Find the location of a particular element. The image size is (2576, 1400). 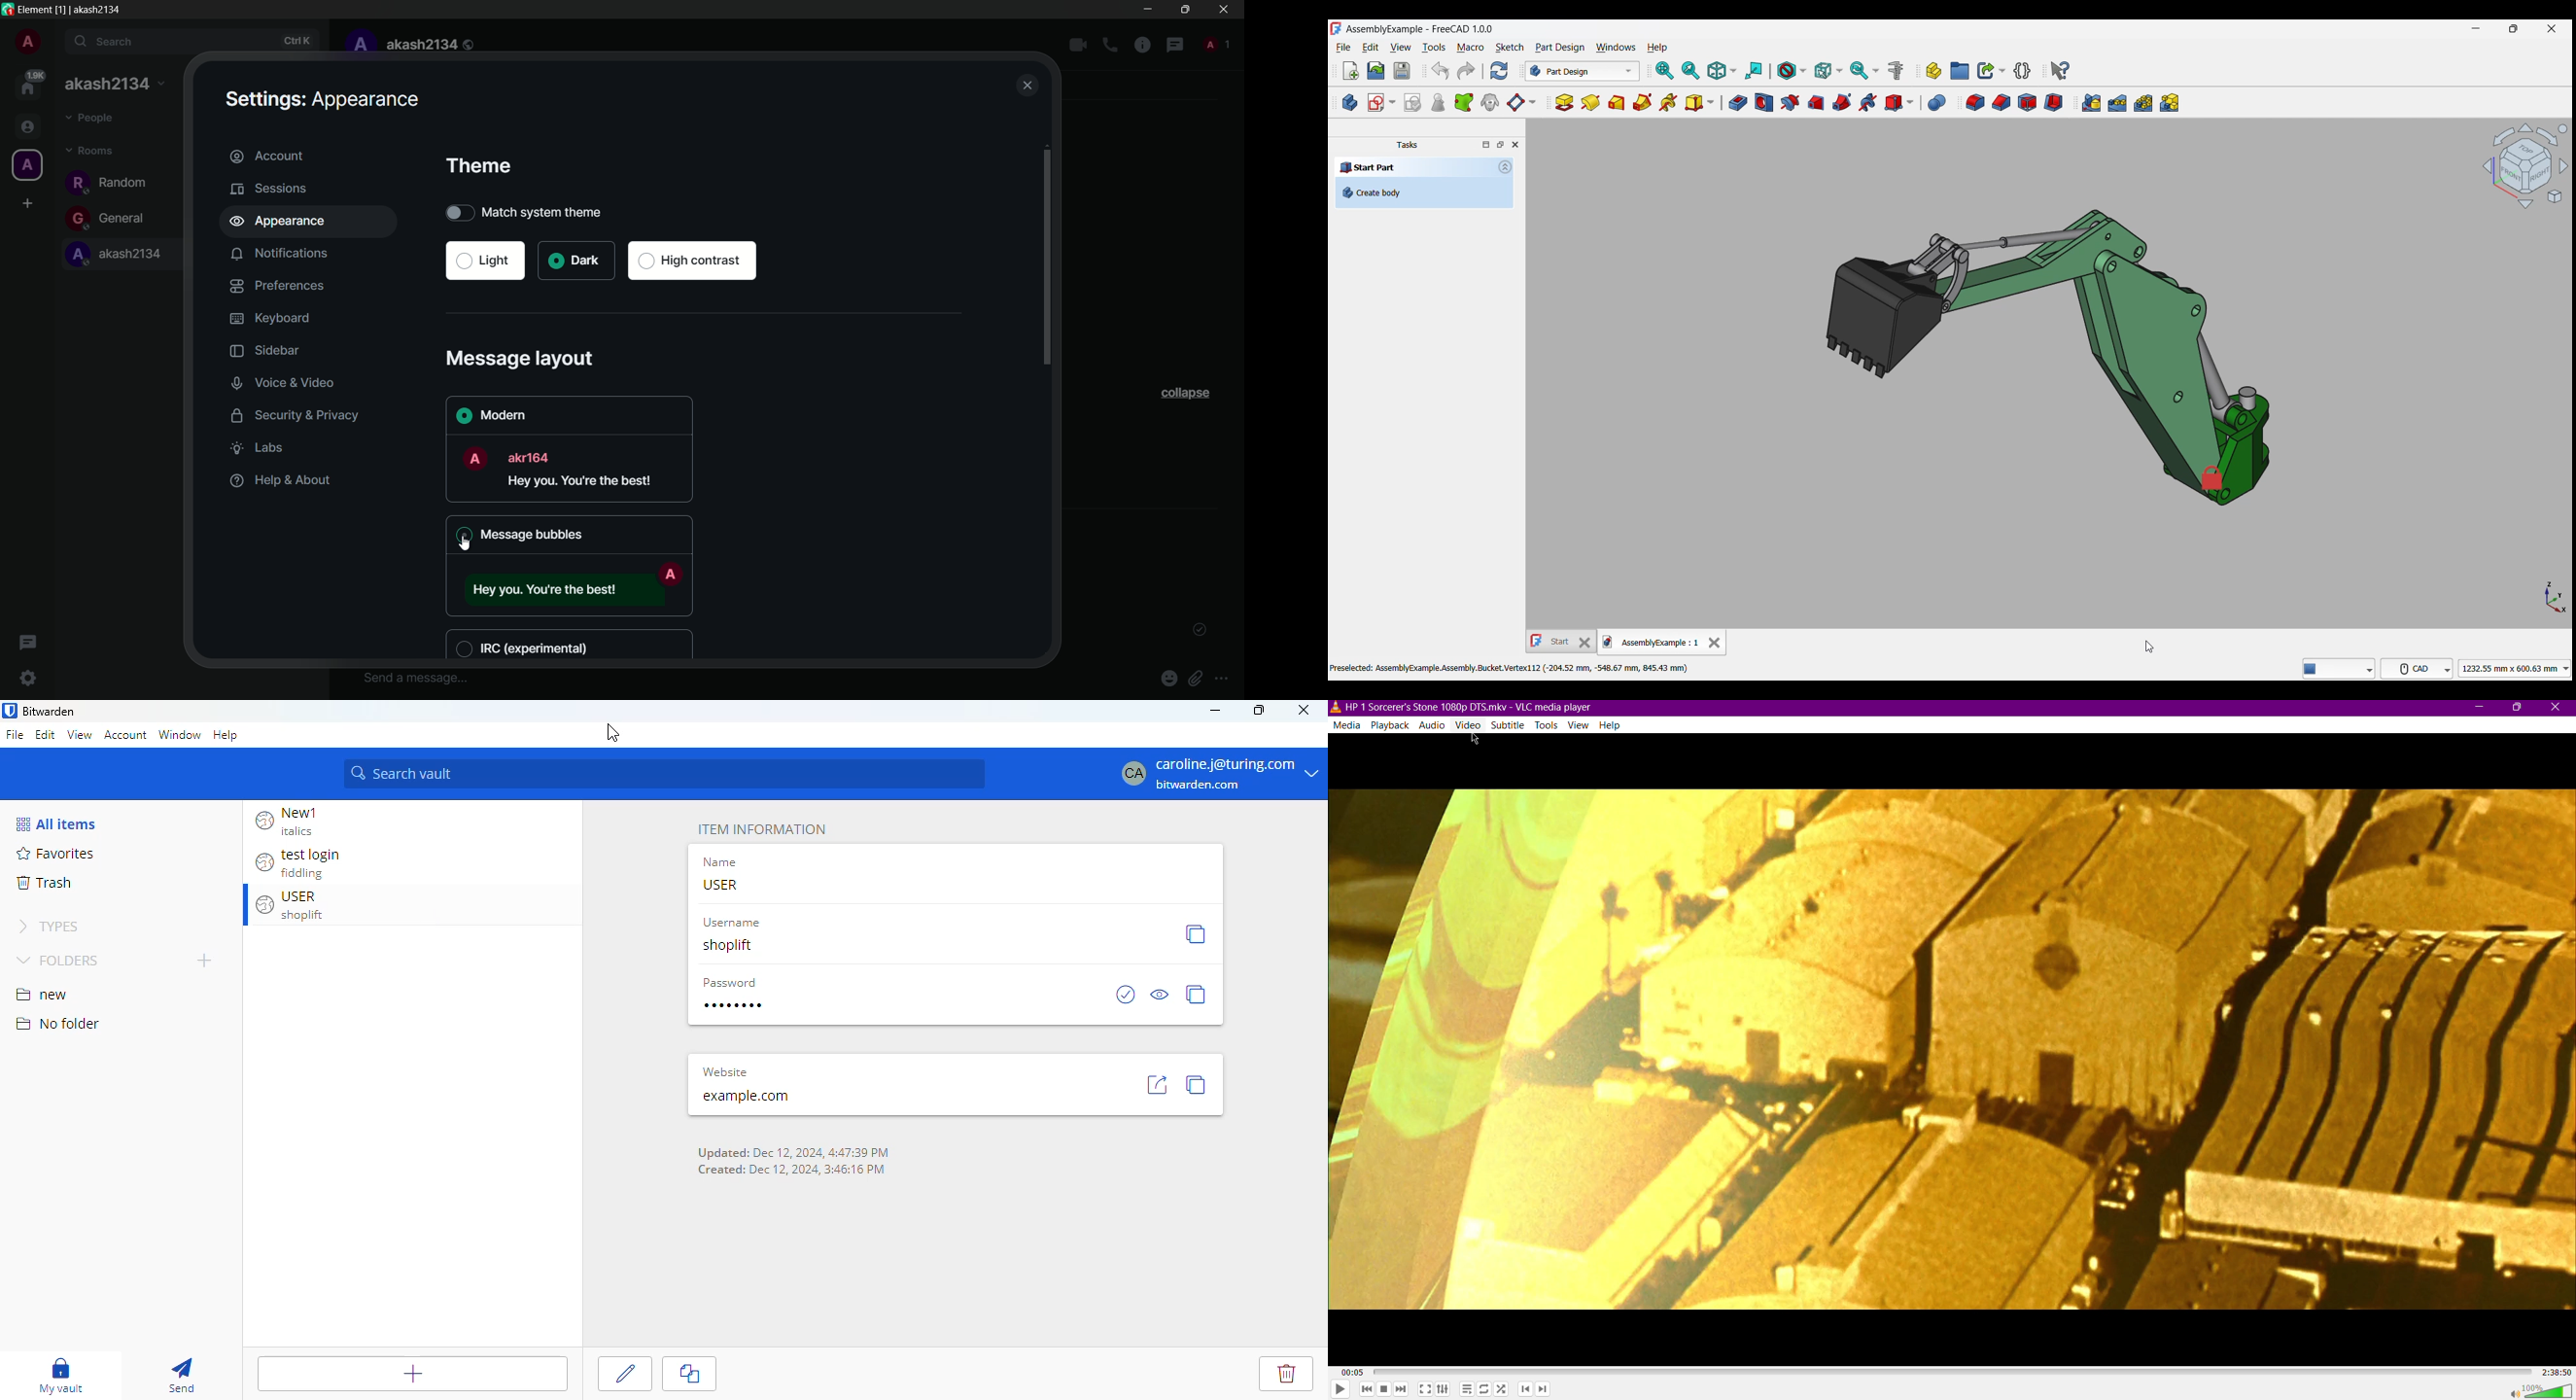

Create a sketch options is located at coordinates (1382, 102).